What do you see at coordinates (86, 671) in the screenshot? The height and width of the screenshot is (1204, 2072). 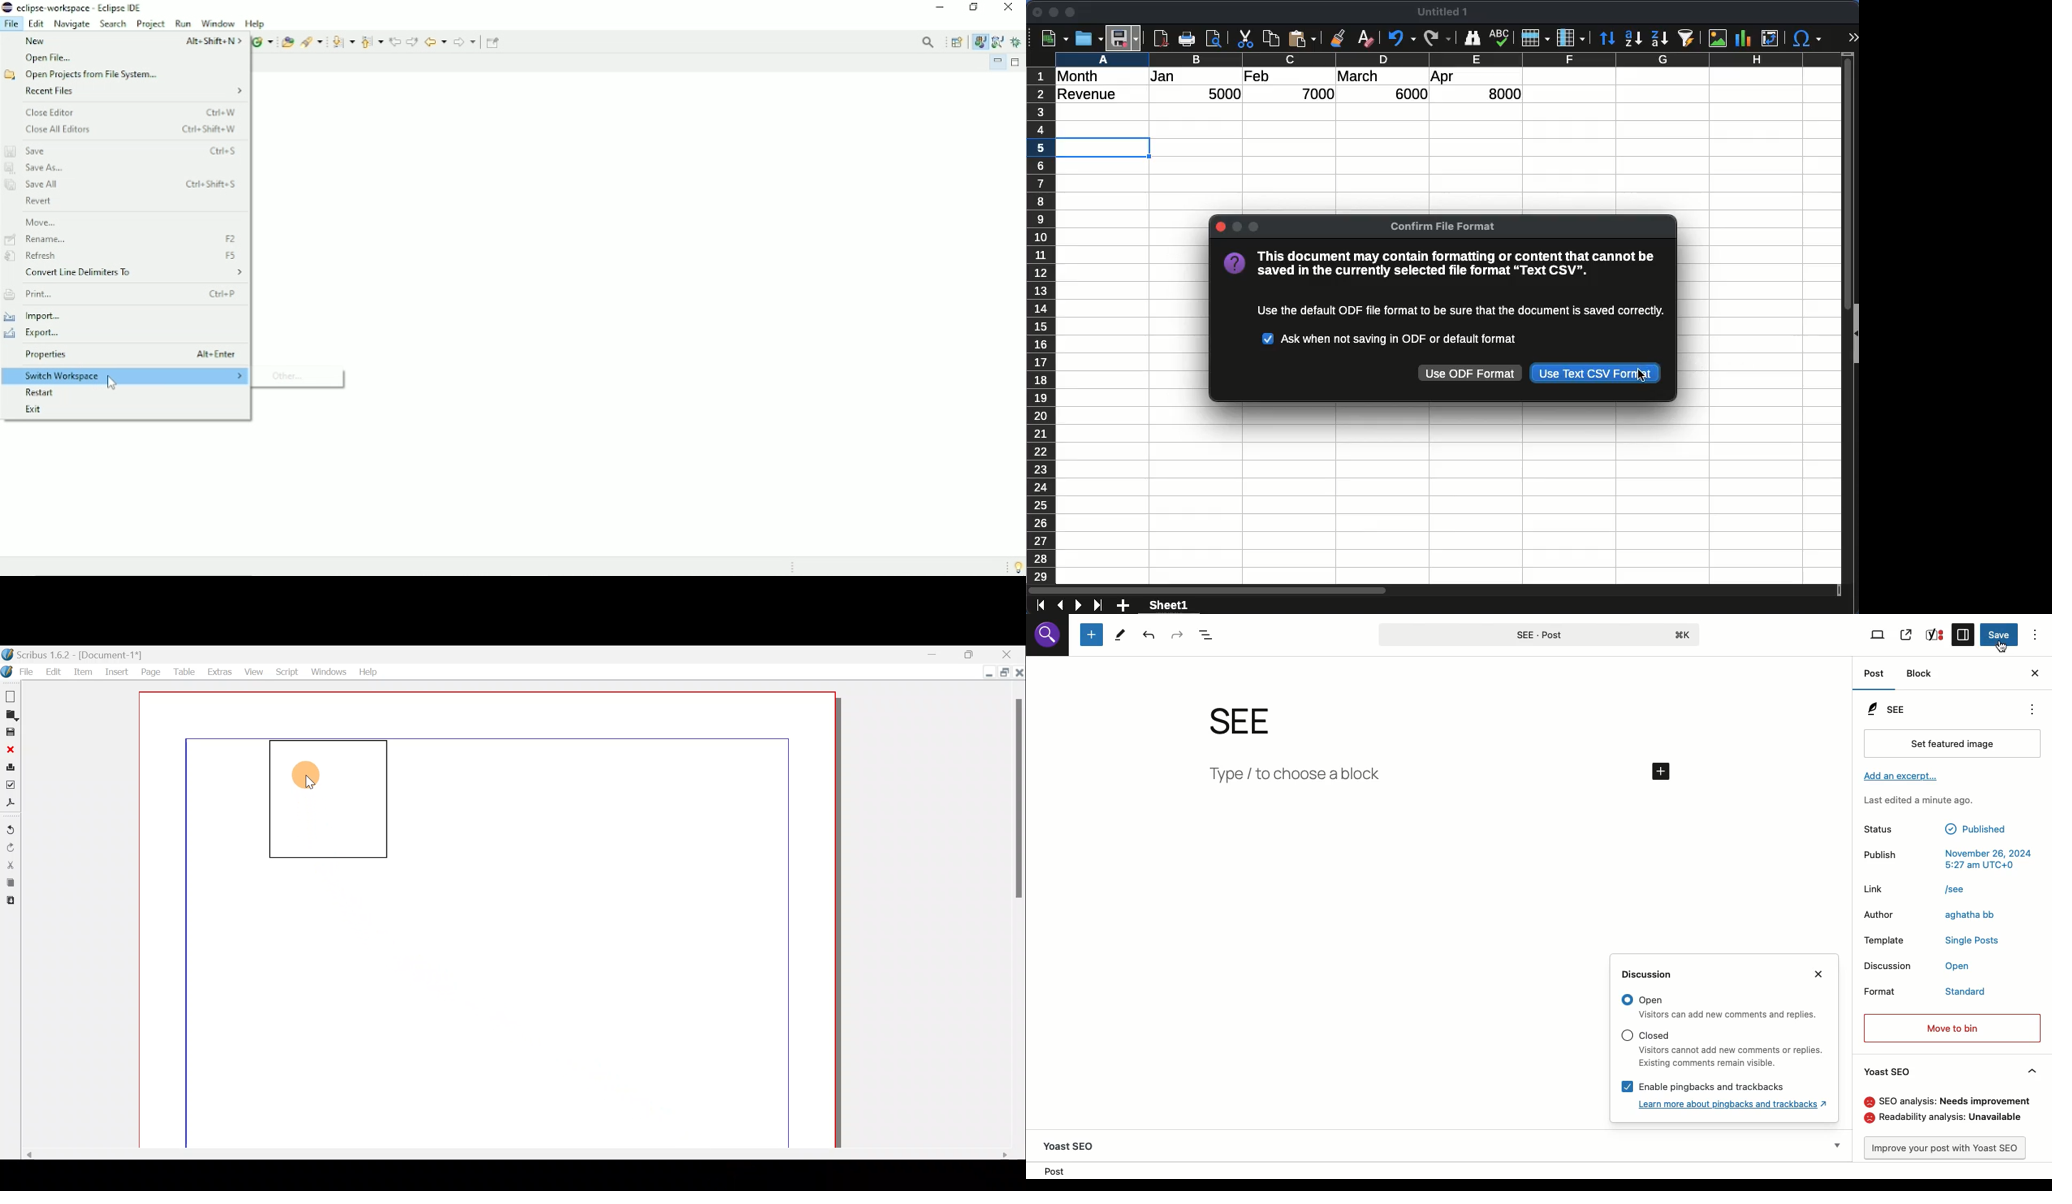 I see `Item` at bounding box center [86, 671].